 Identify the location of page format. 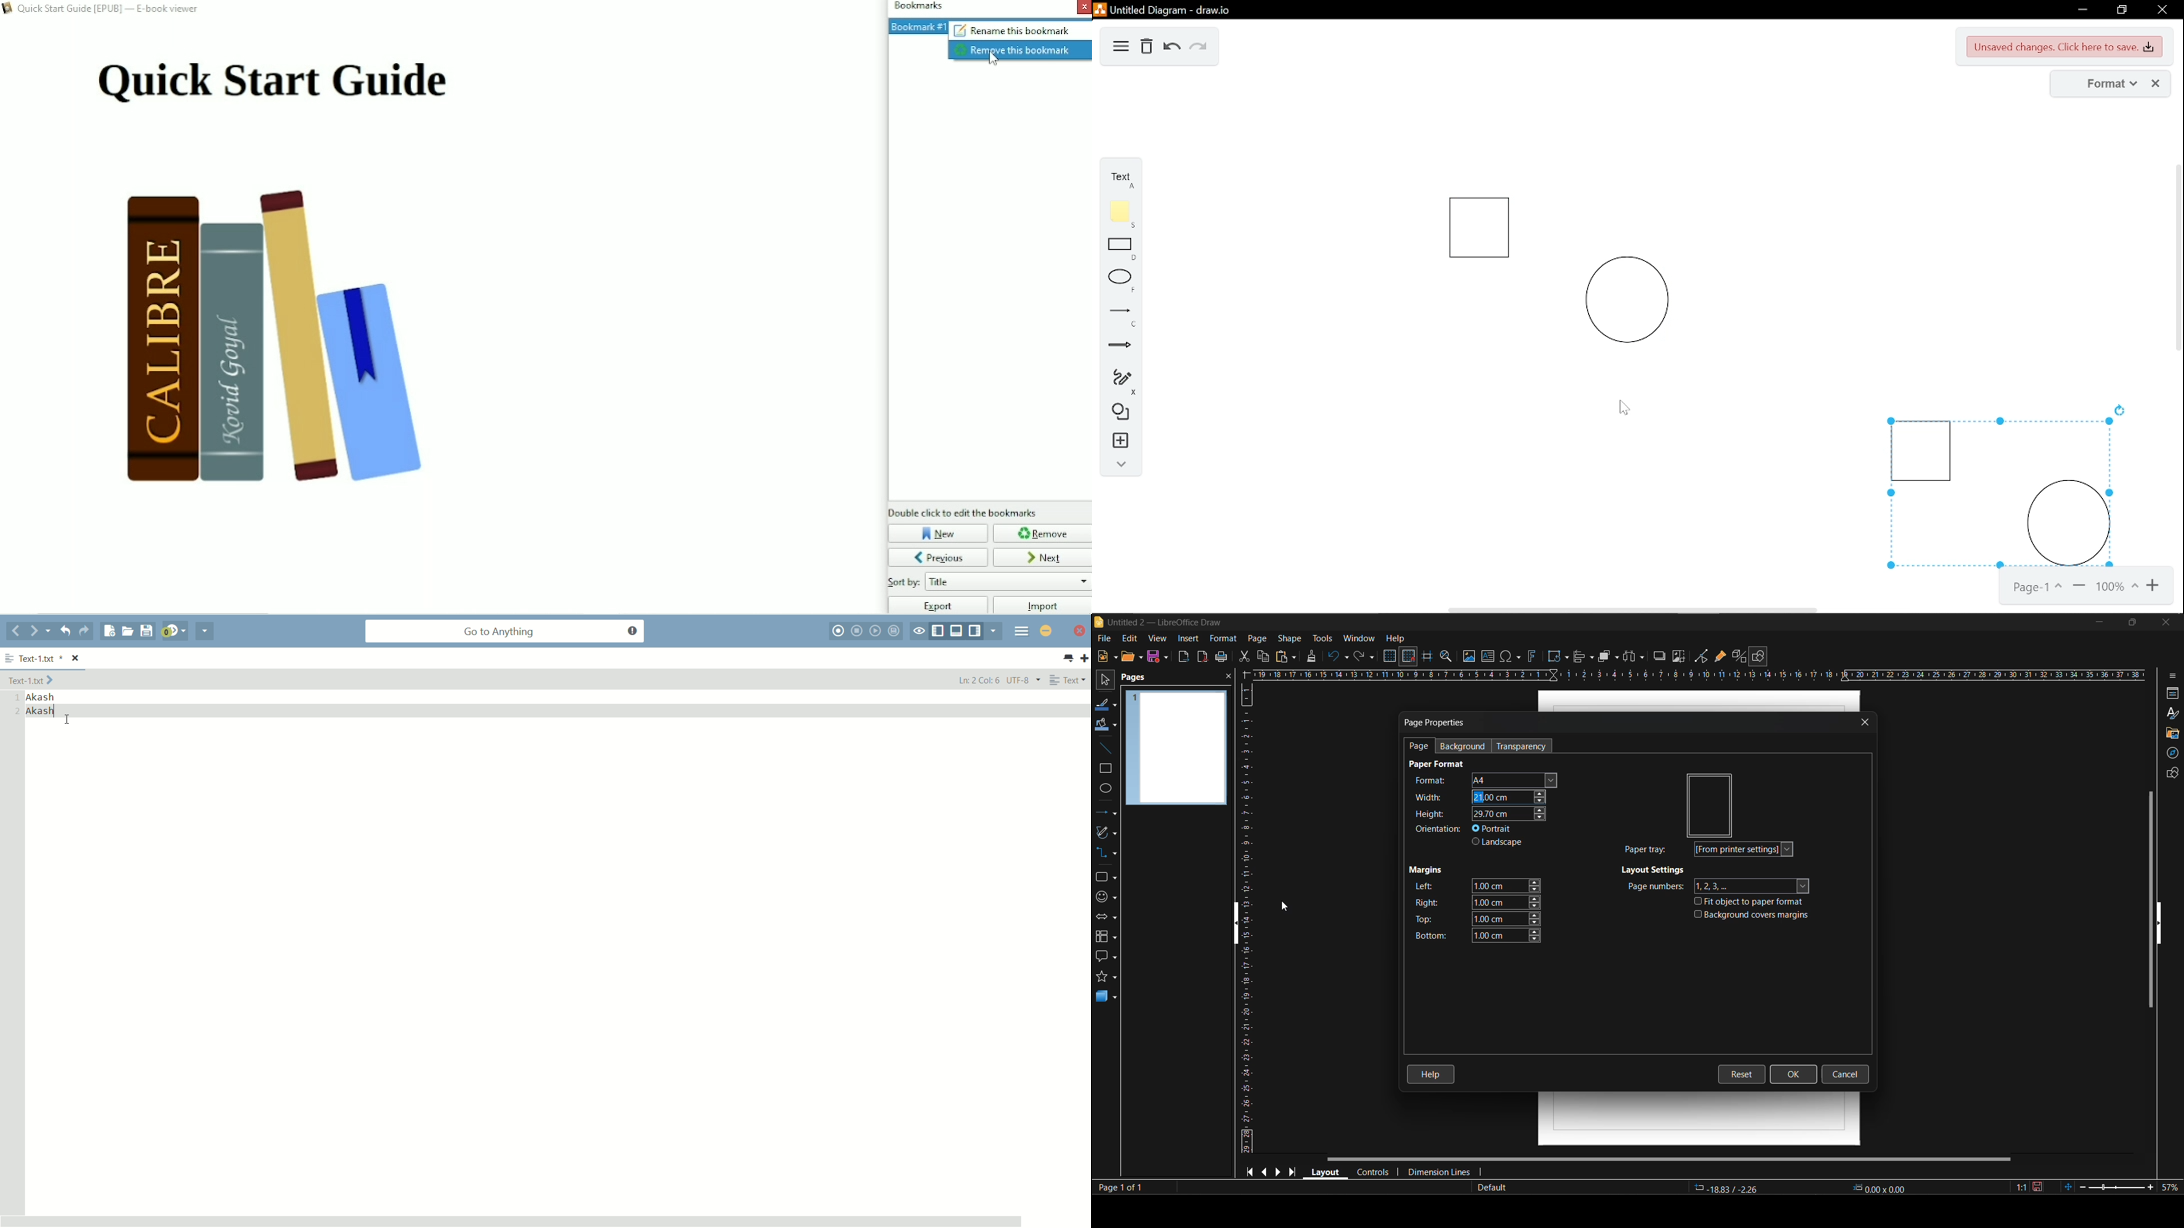
(1440, 764).